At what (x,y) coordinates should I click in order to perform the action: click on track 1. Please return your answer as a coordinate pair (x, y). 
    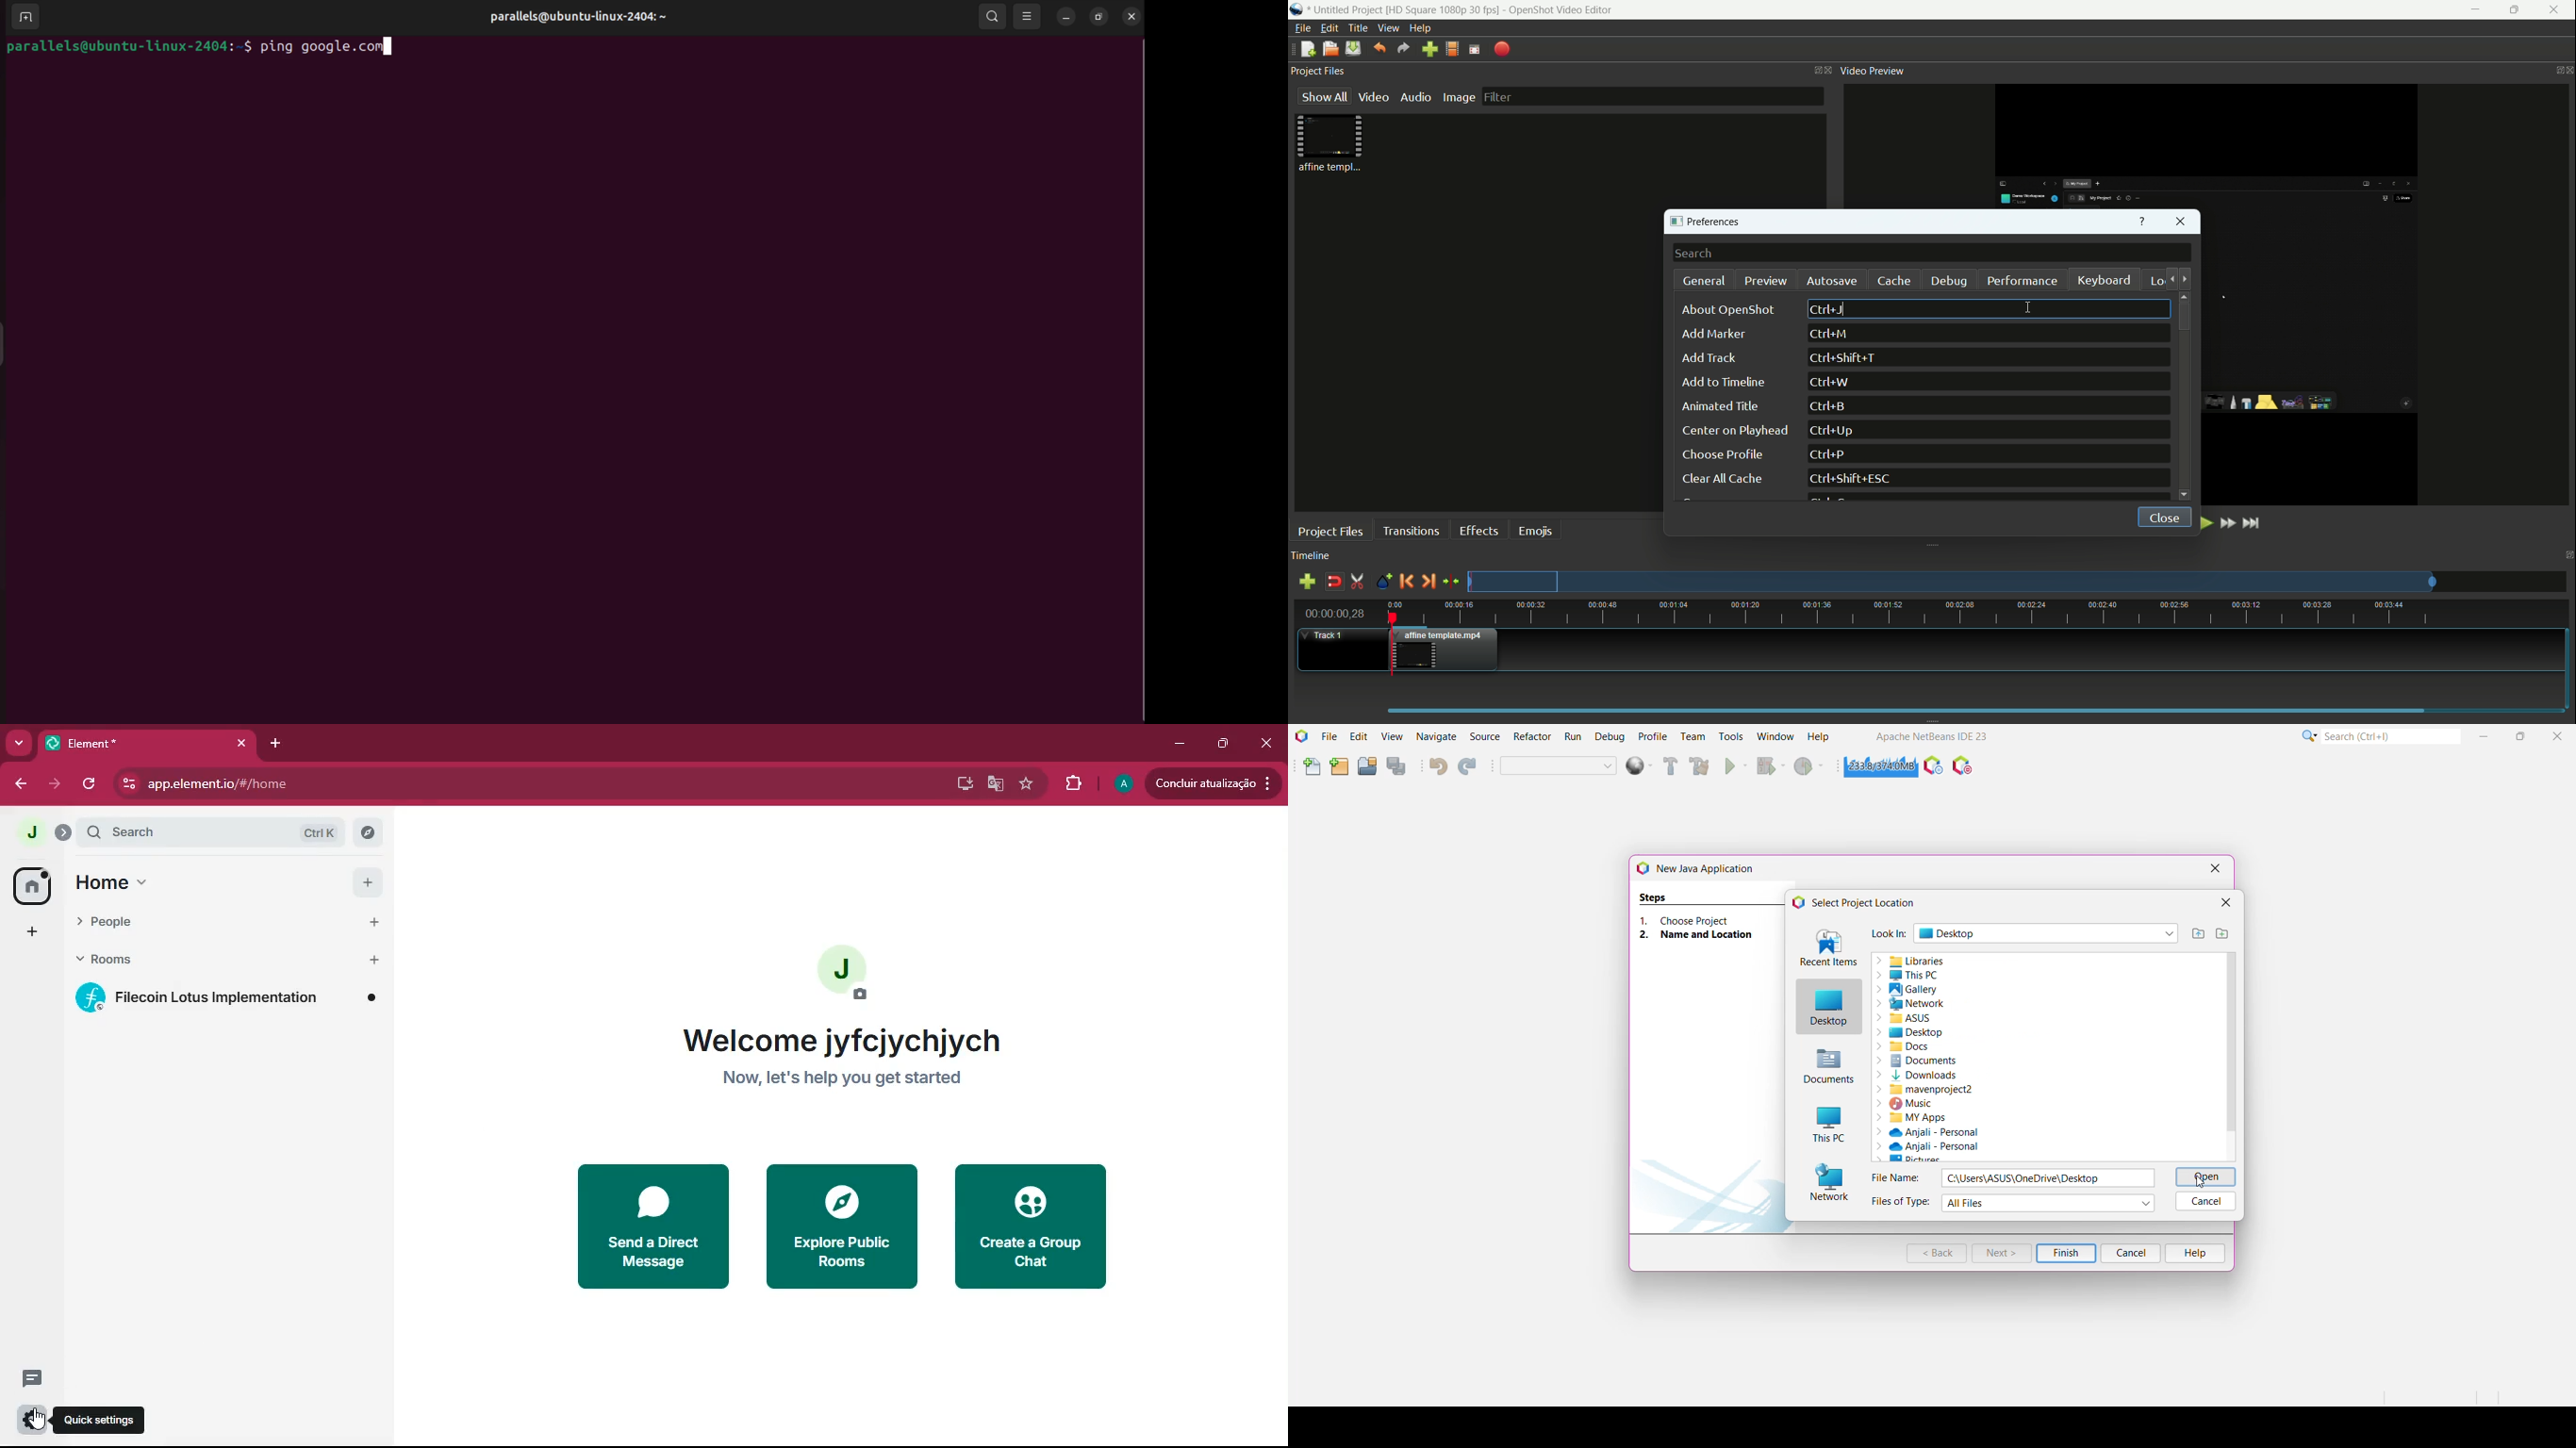
    Looking at the image, I should click on (1326, 636).